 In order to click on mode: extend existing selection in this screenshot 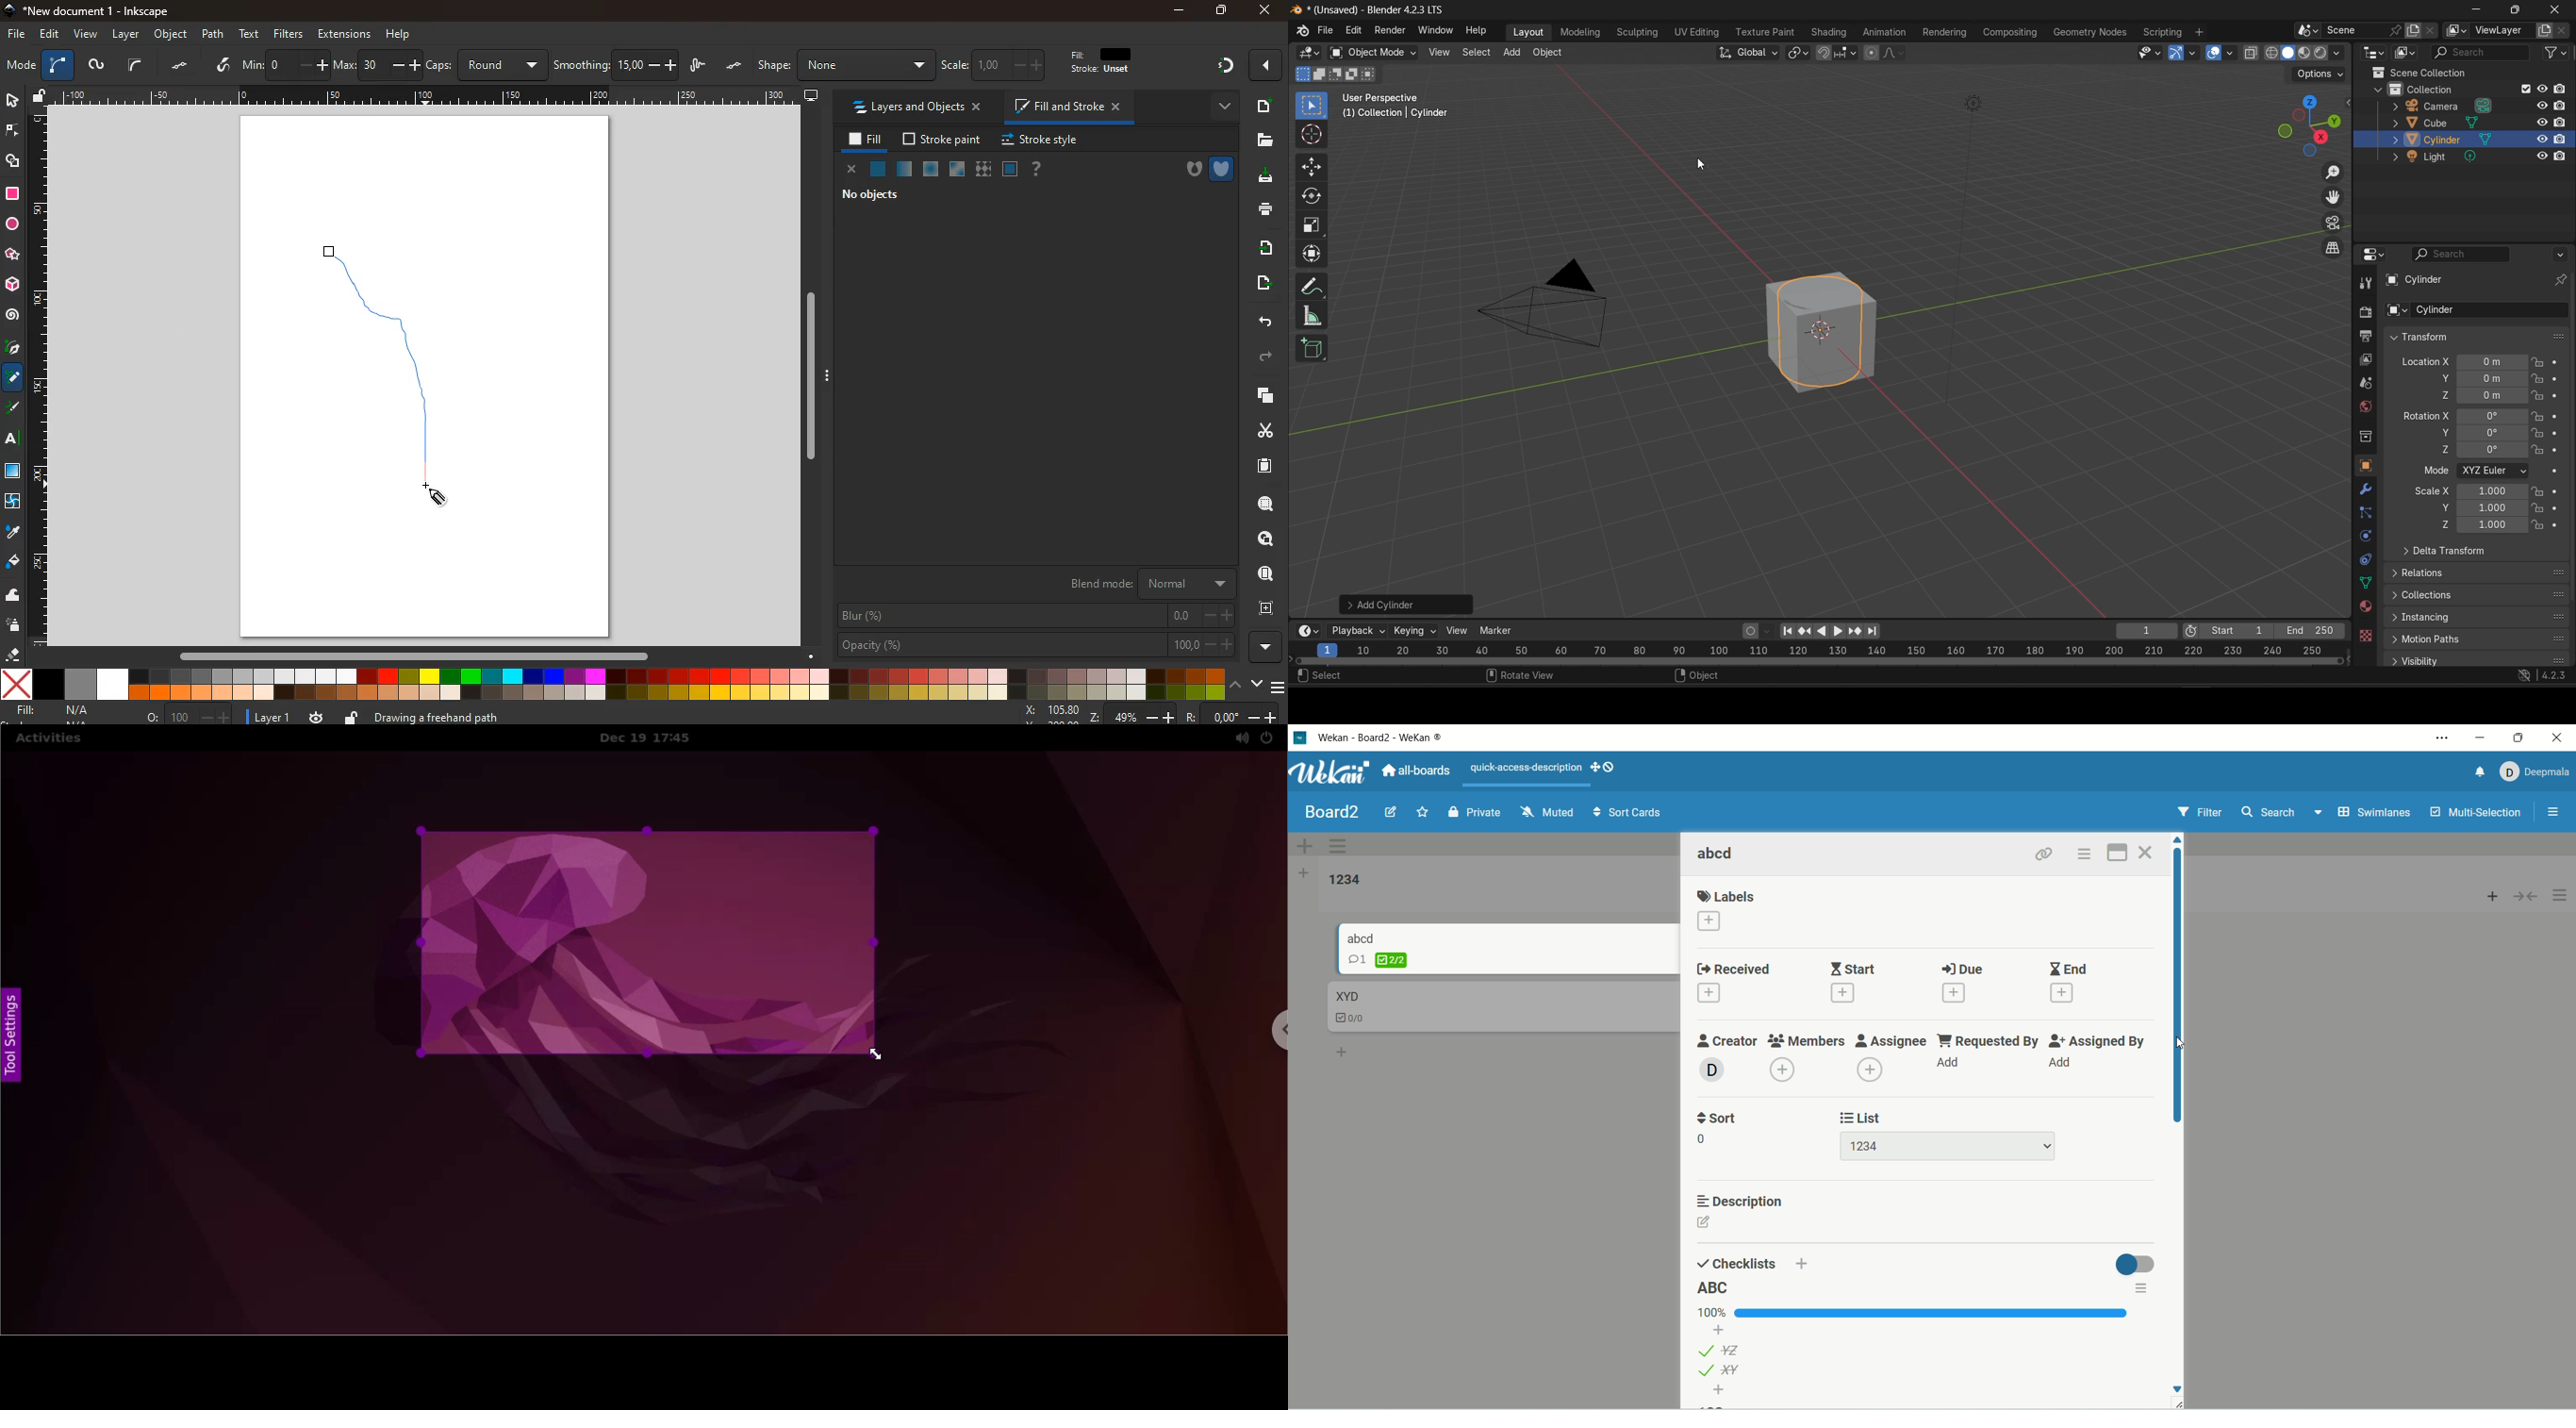, I will do `click(1319, 74)`.